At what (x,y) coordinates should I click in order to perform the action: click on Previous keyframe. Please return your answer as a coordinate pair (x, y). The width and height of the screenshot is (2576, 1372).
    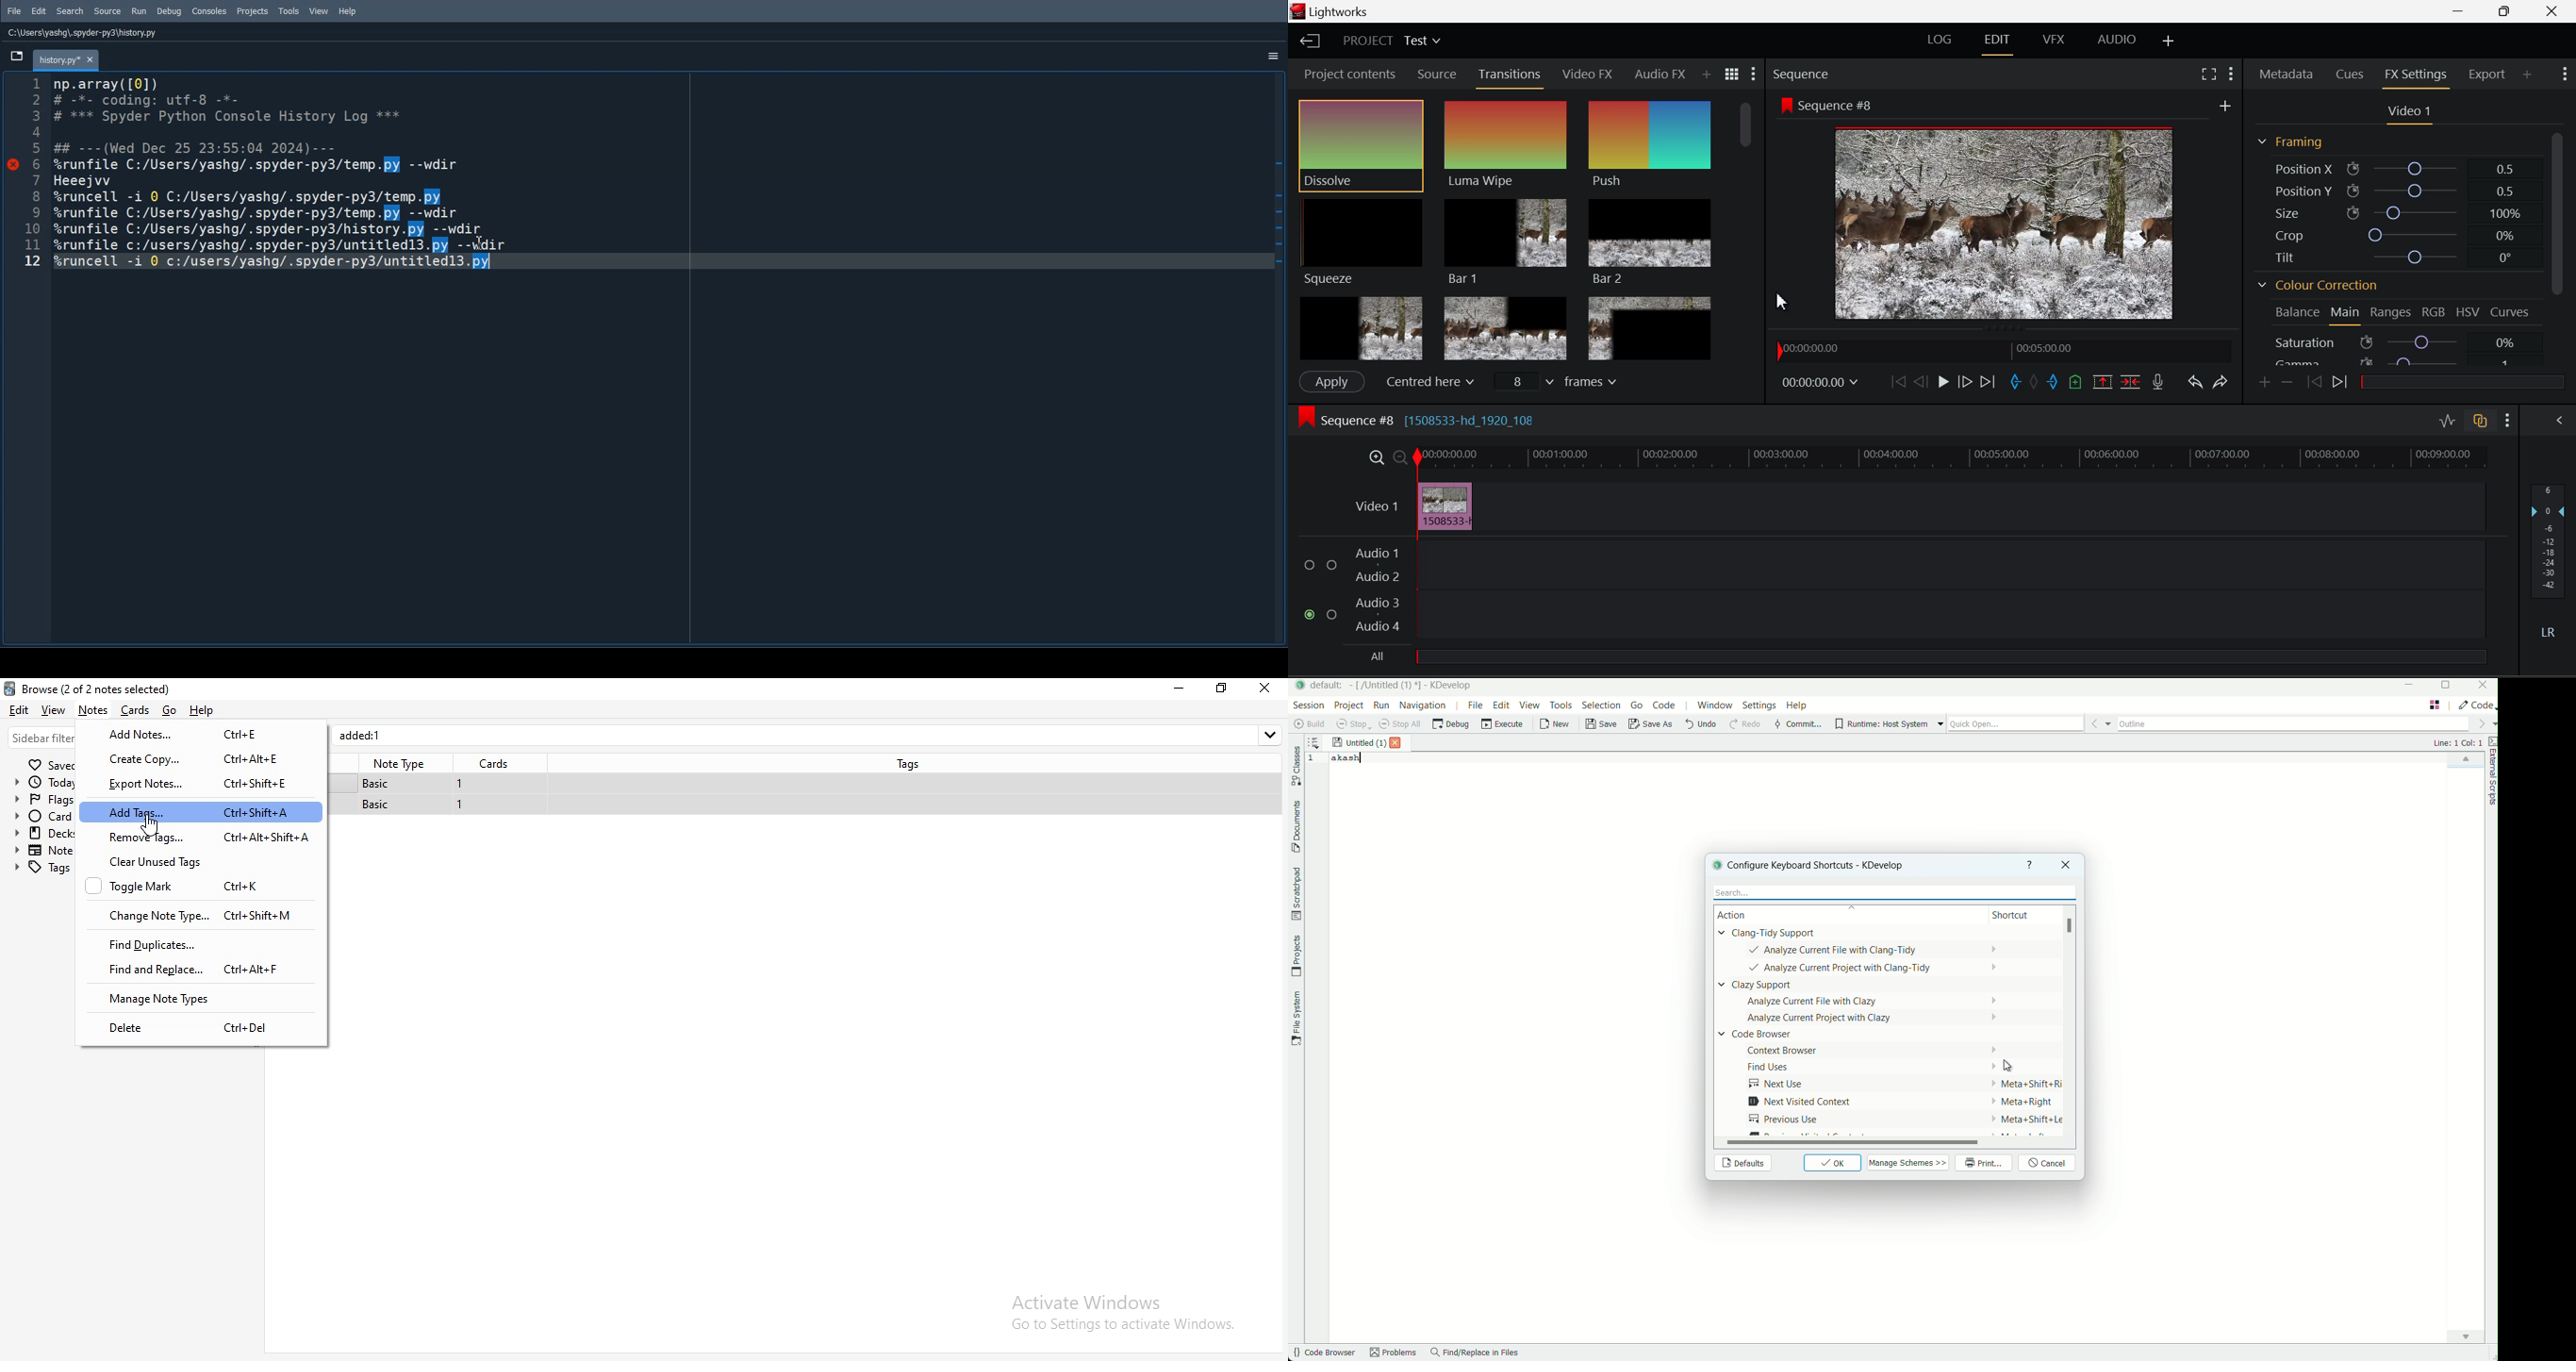
    Looking at the image, I should click on (2316, 382).